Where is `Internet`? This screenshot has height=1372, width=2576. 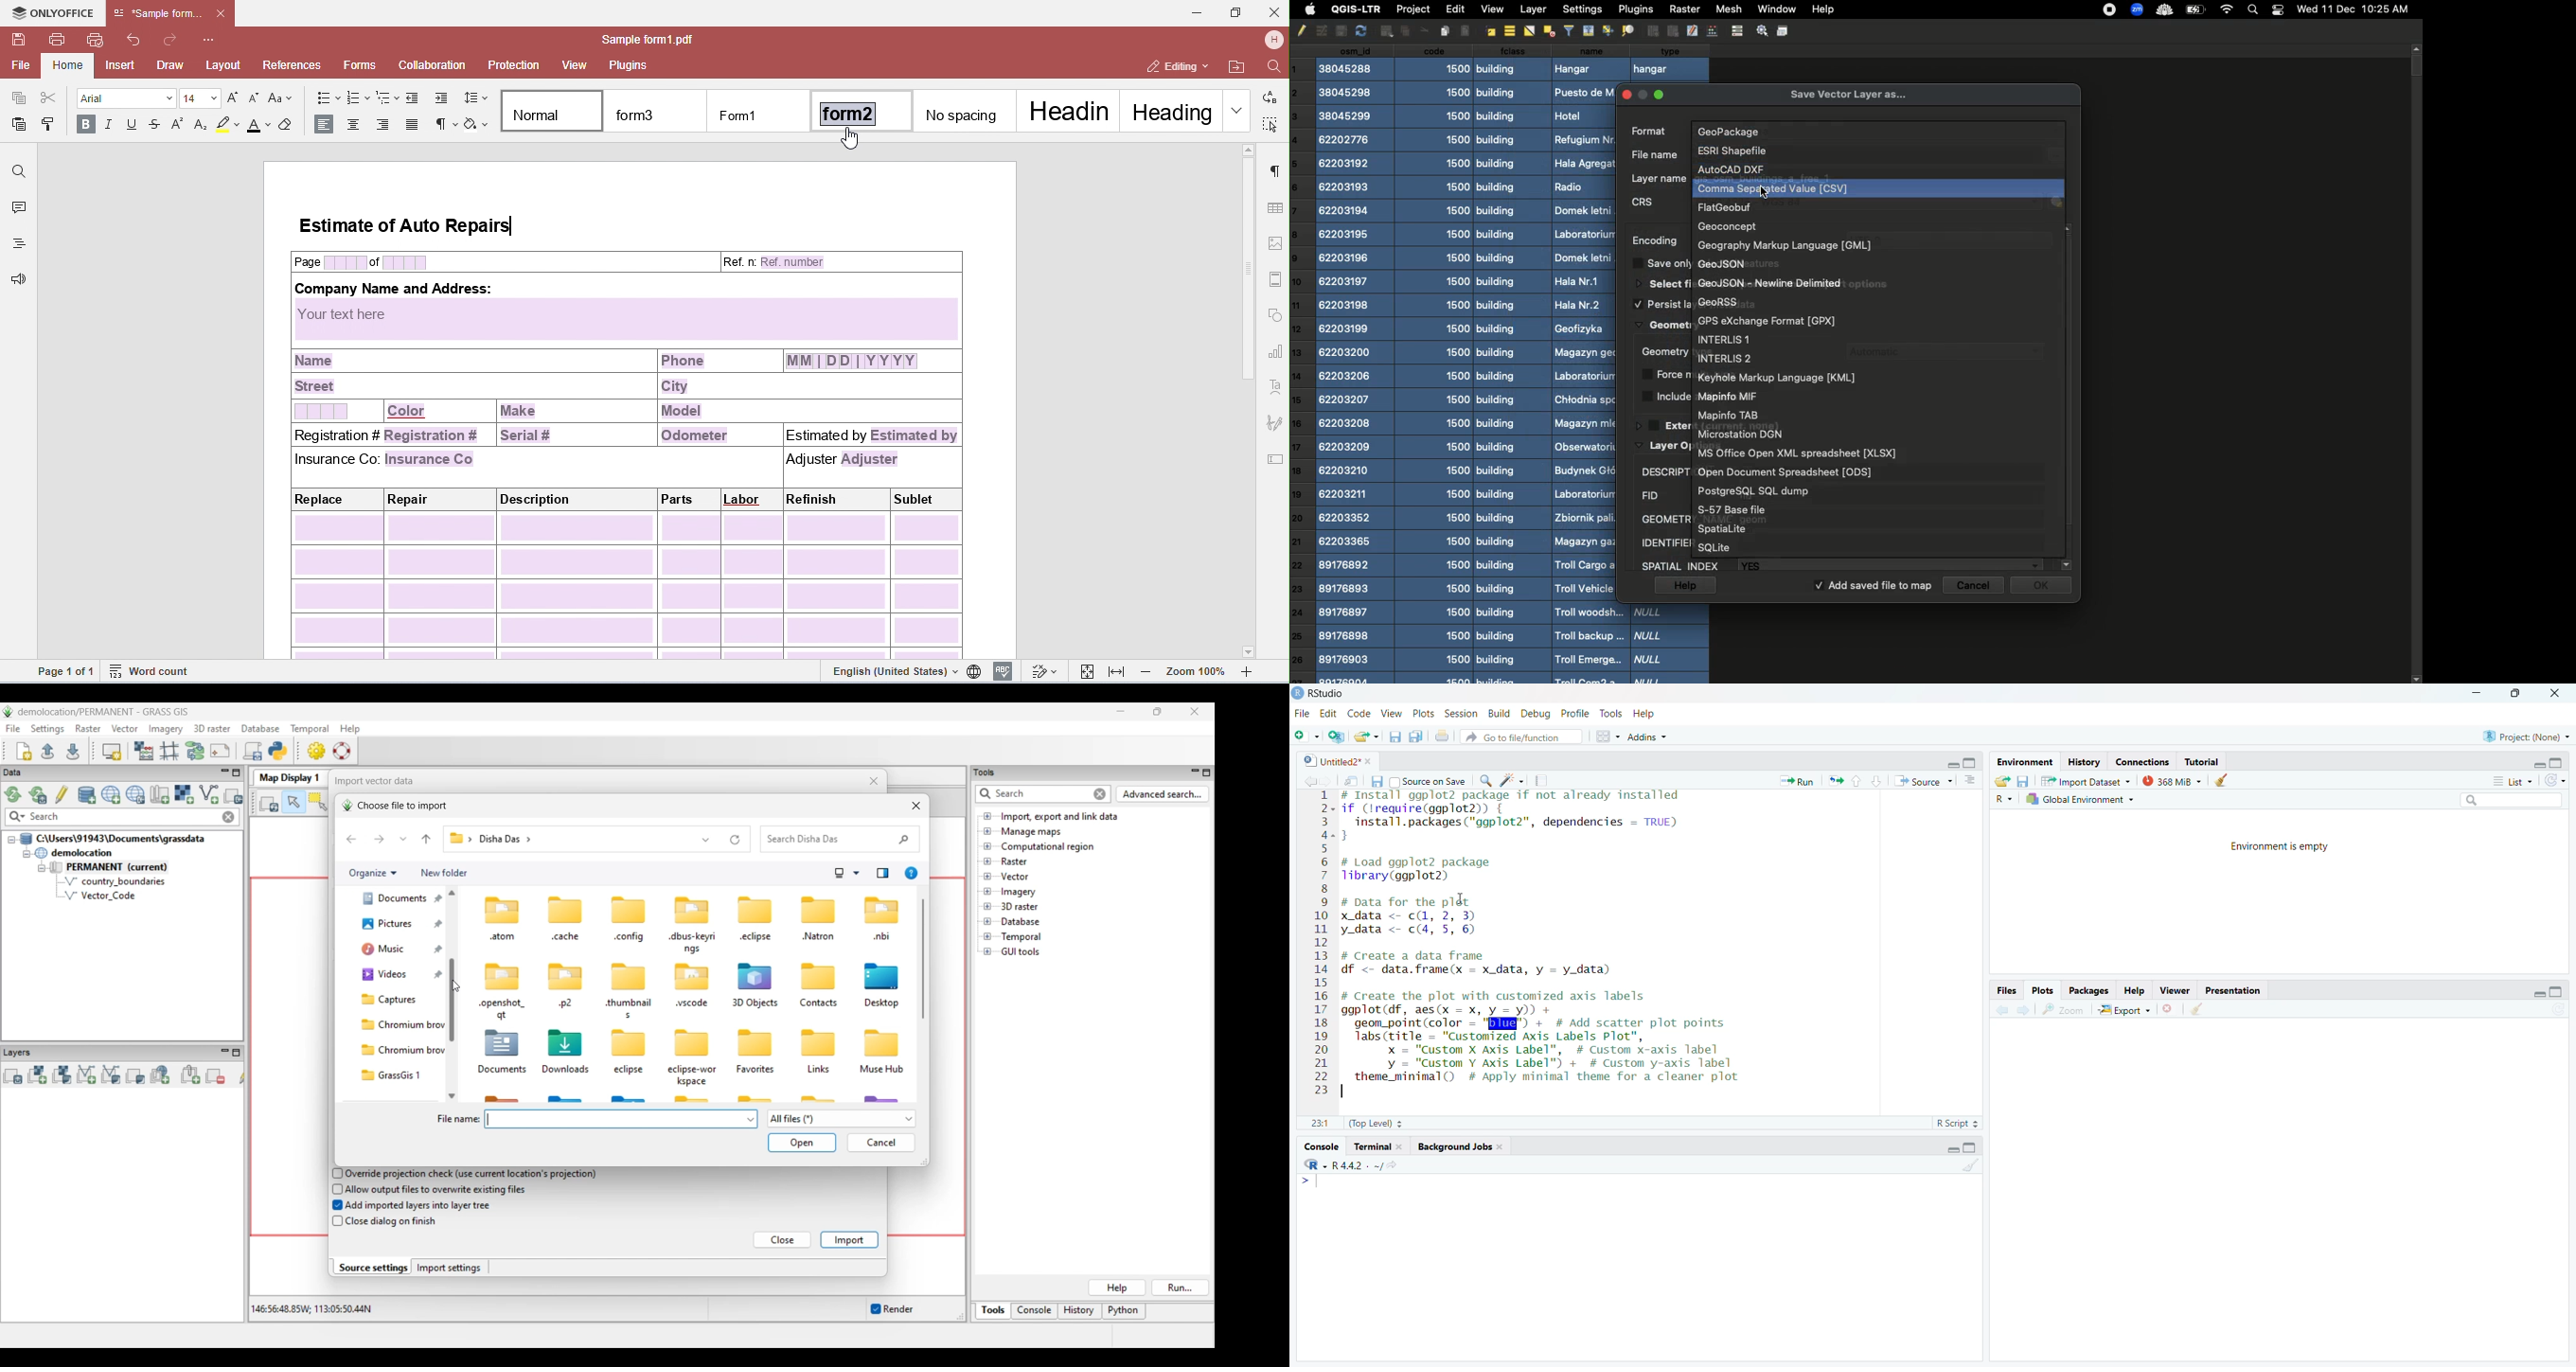
Internet is located at coordinates (2227, 9).